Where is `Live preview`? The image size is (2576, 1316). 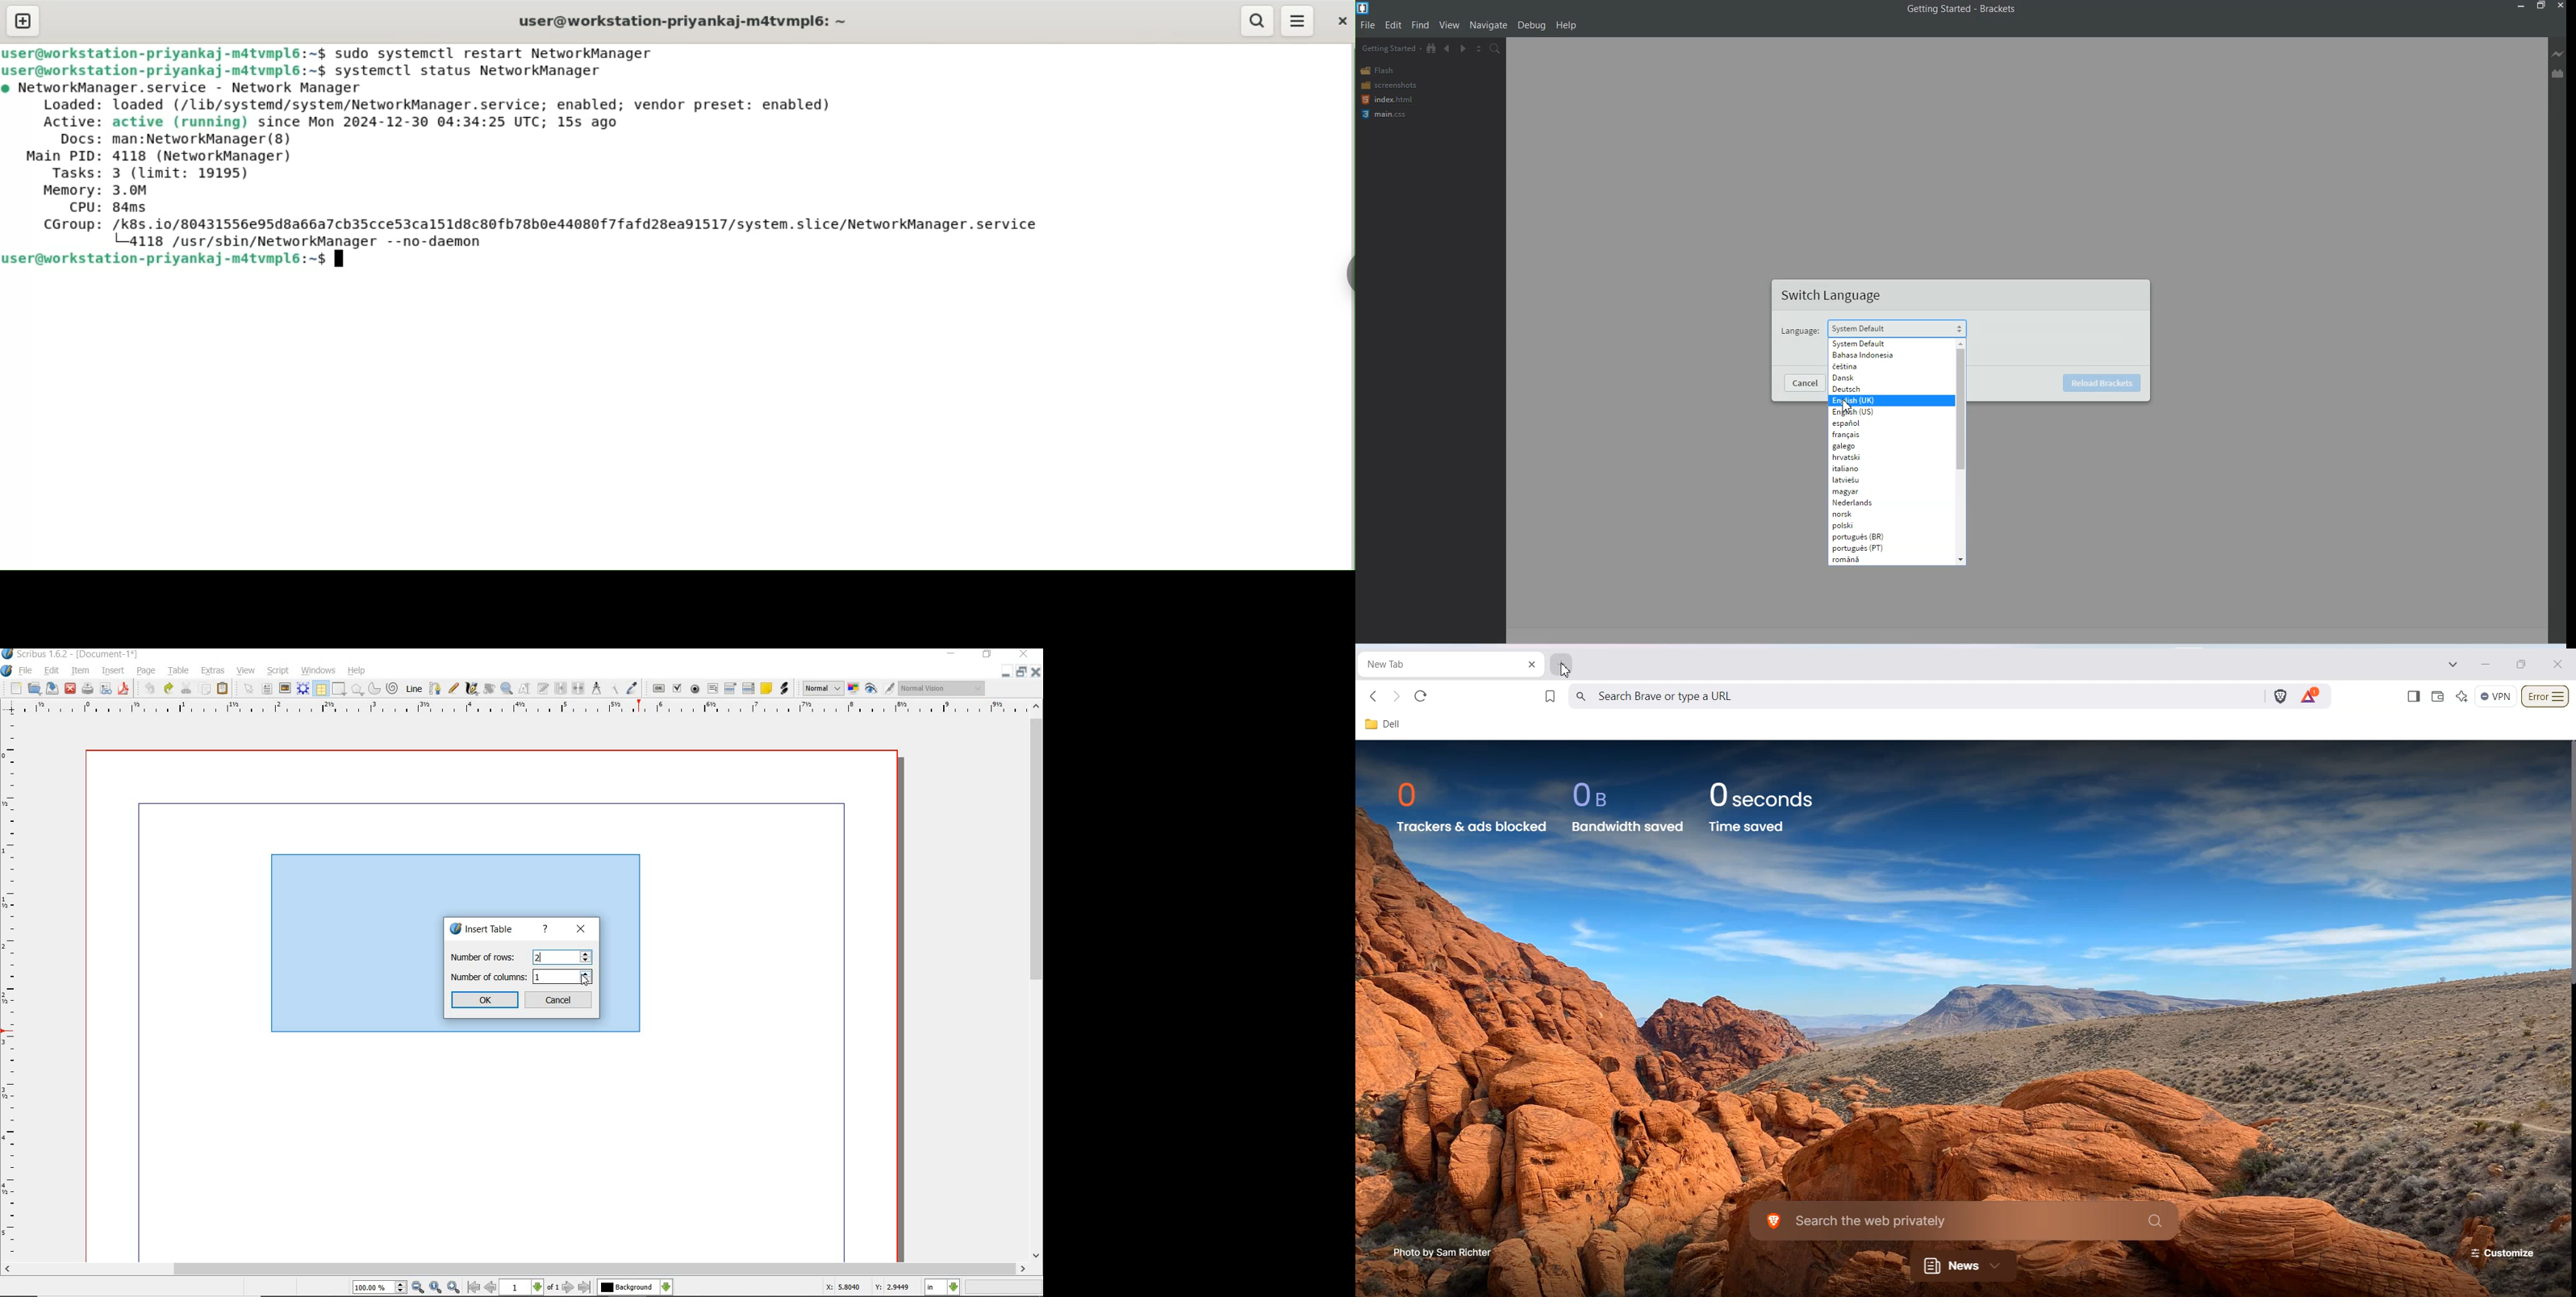 Live preview is located at coordinates (2559, 54).